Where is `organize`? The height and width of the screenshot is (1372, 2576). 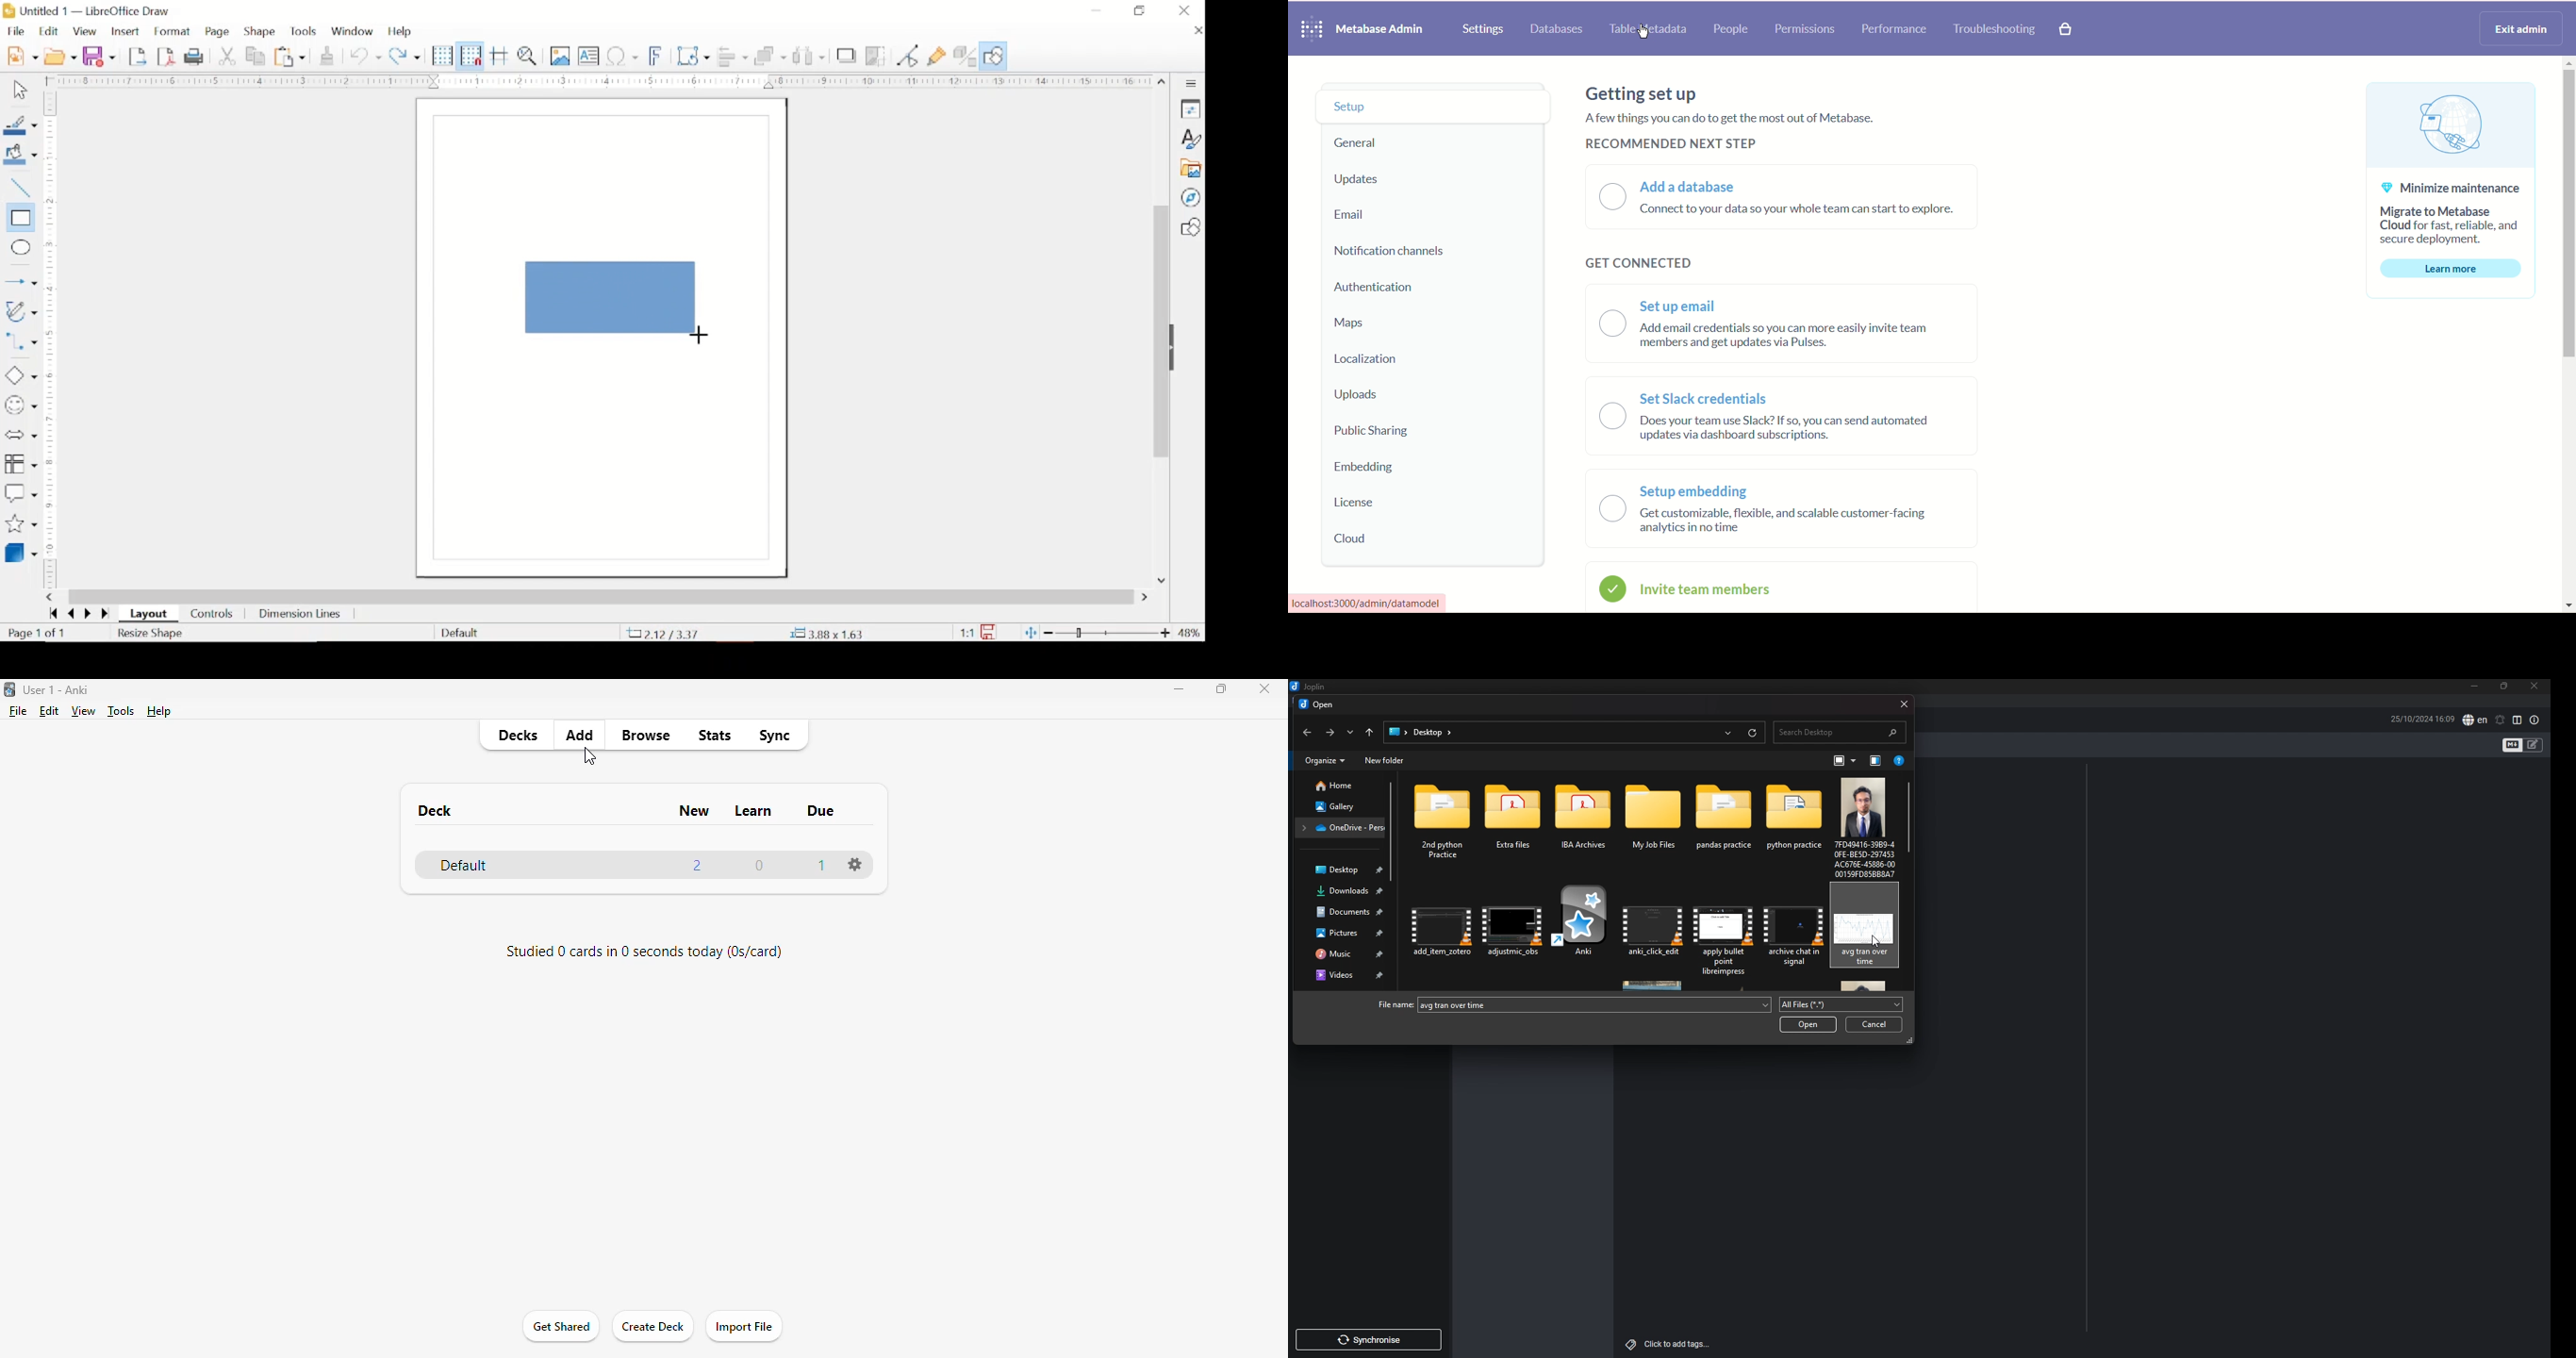
organize is located at coordinates (1325, 761).